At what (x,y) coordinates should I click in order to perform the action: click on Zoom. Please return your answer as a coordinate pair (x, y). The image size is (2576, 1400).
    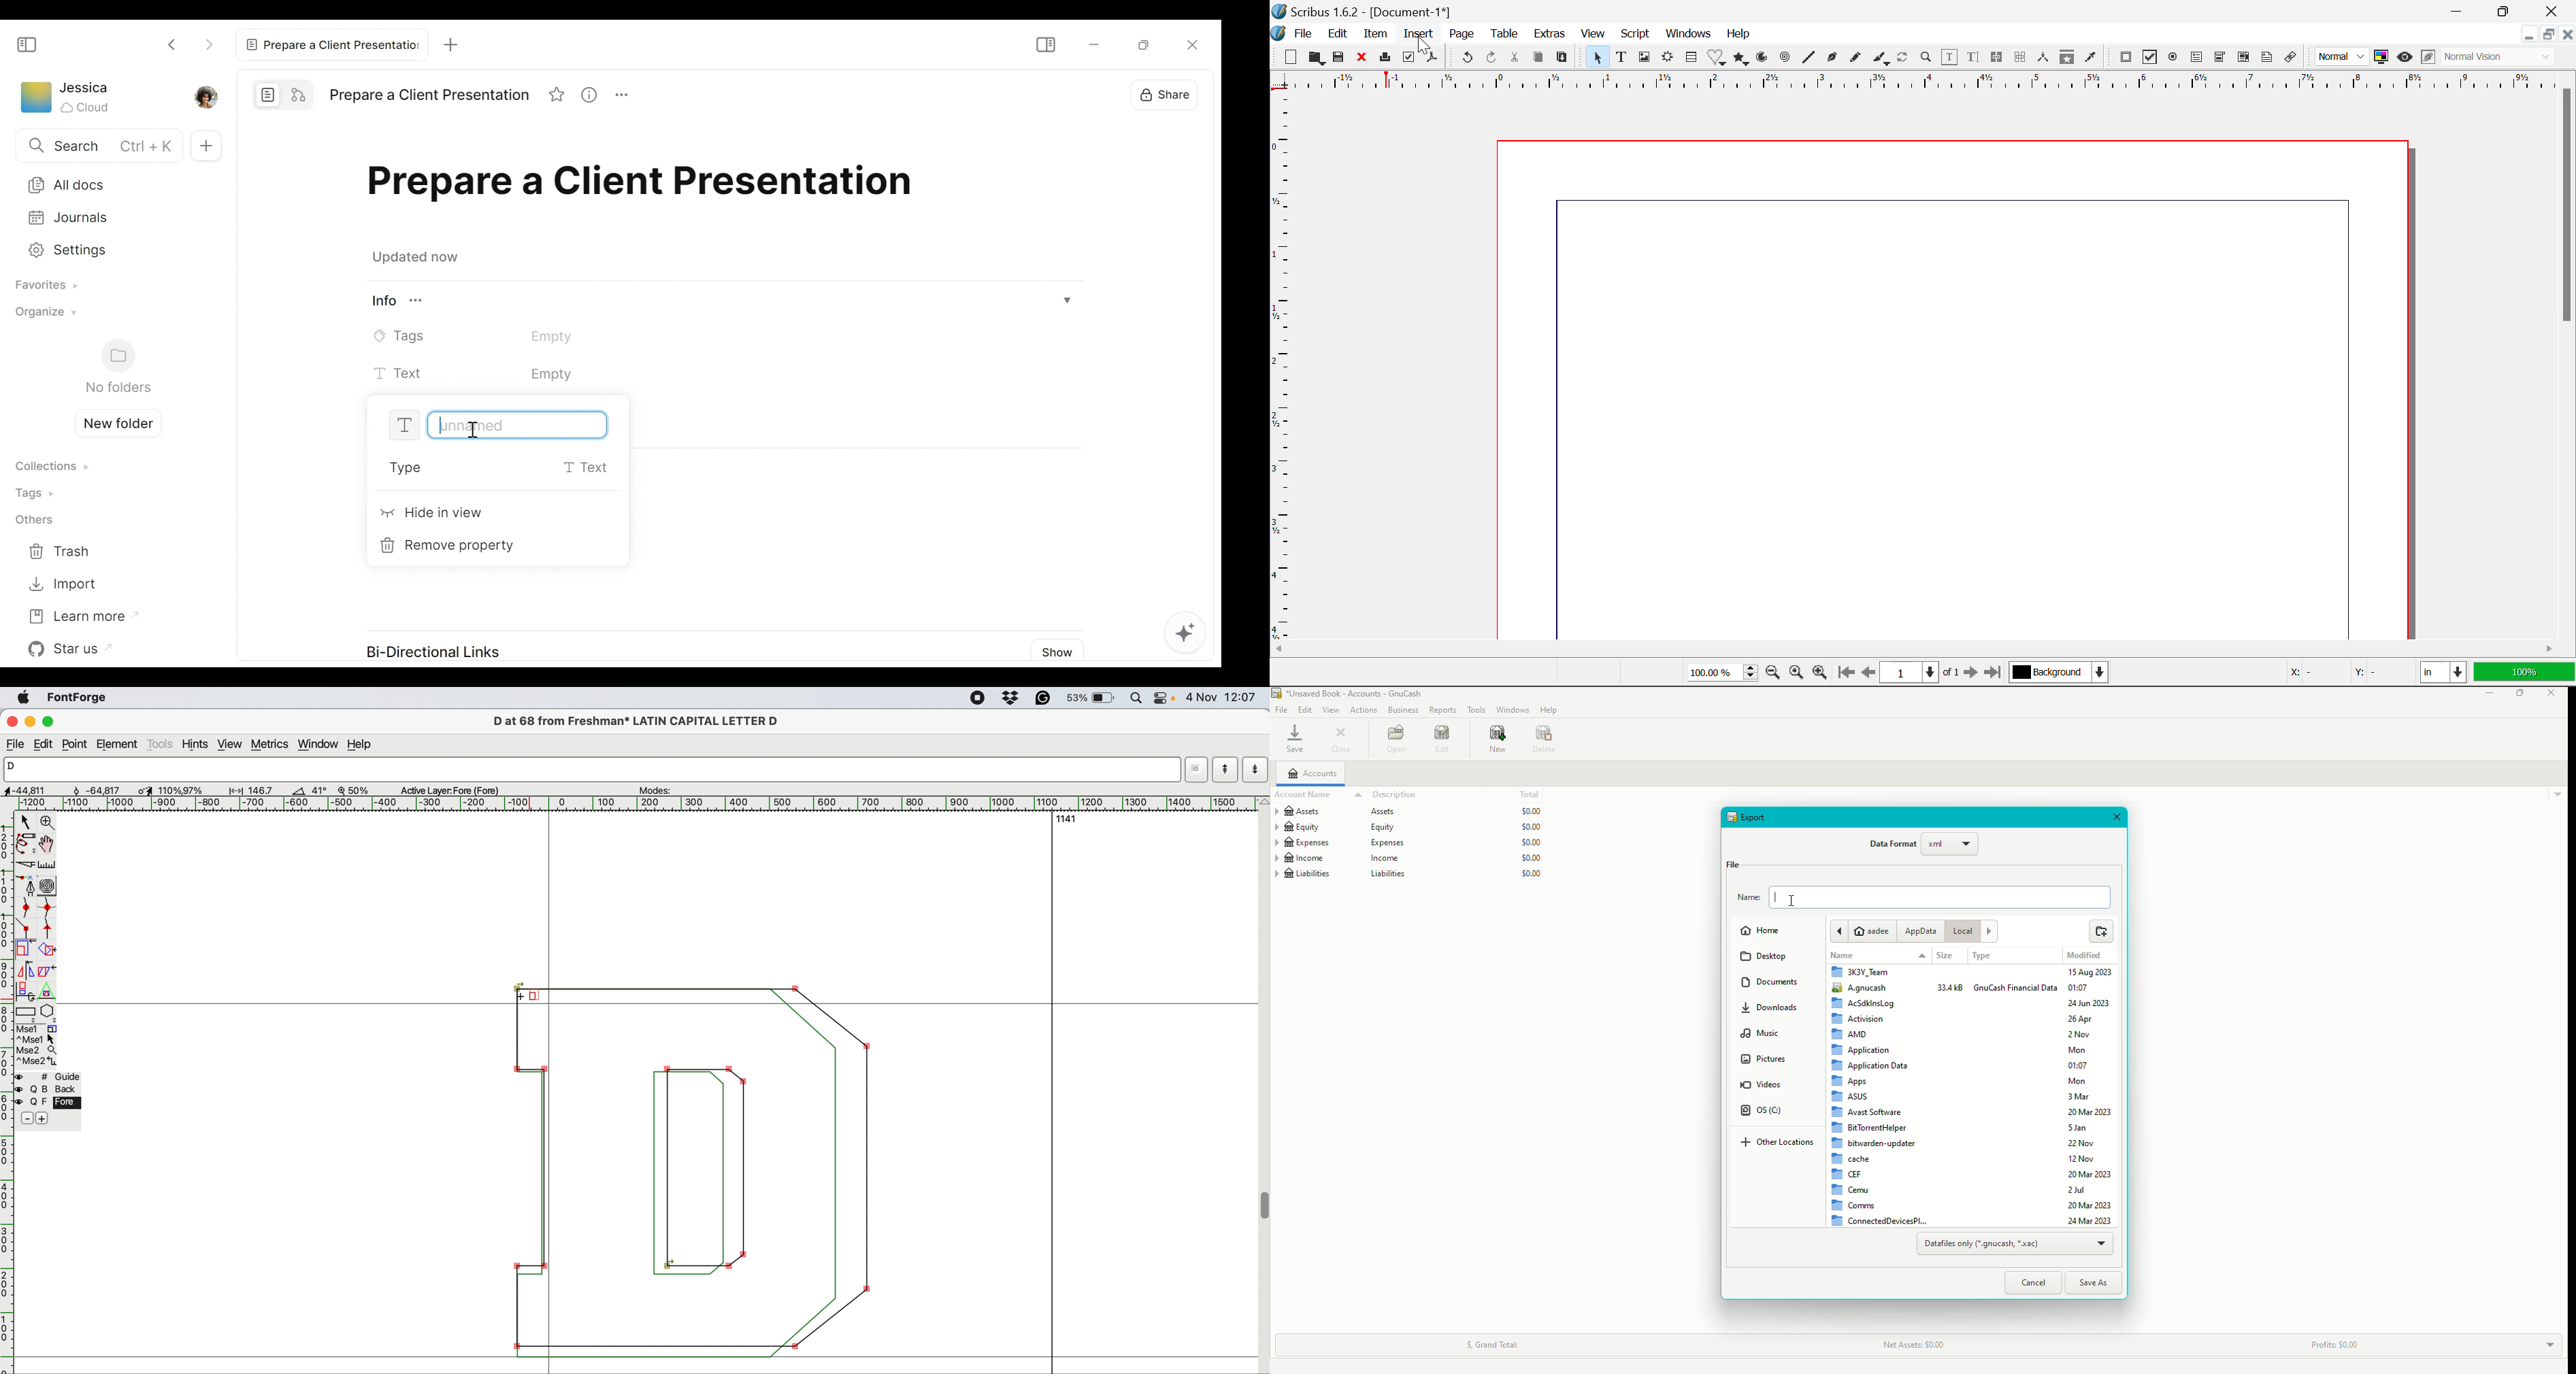
    Looking at the image, I should click on (1928, 59).